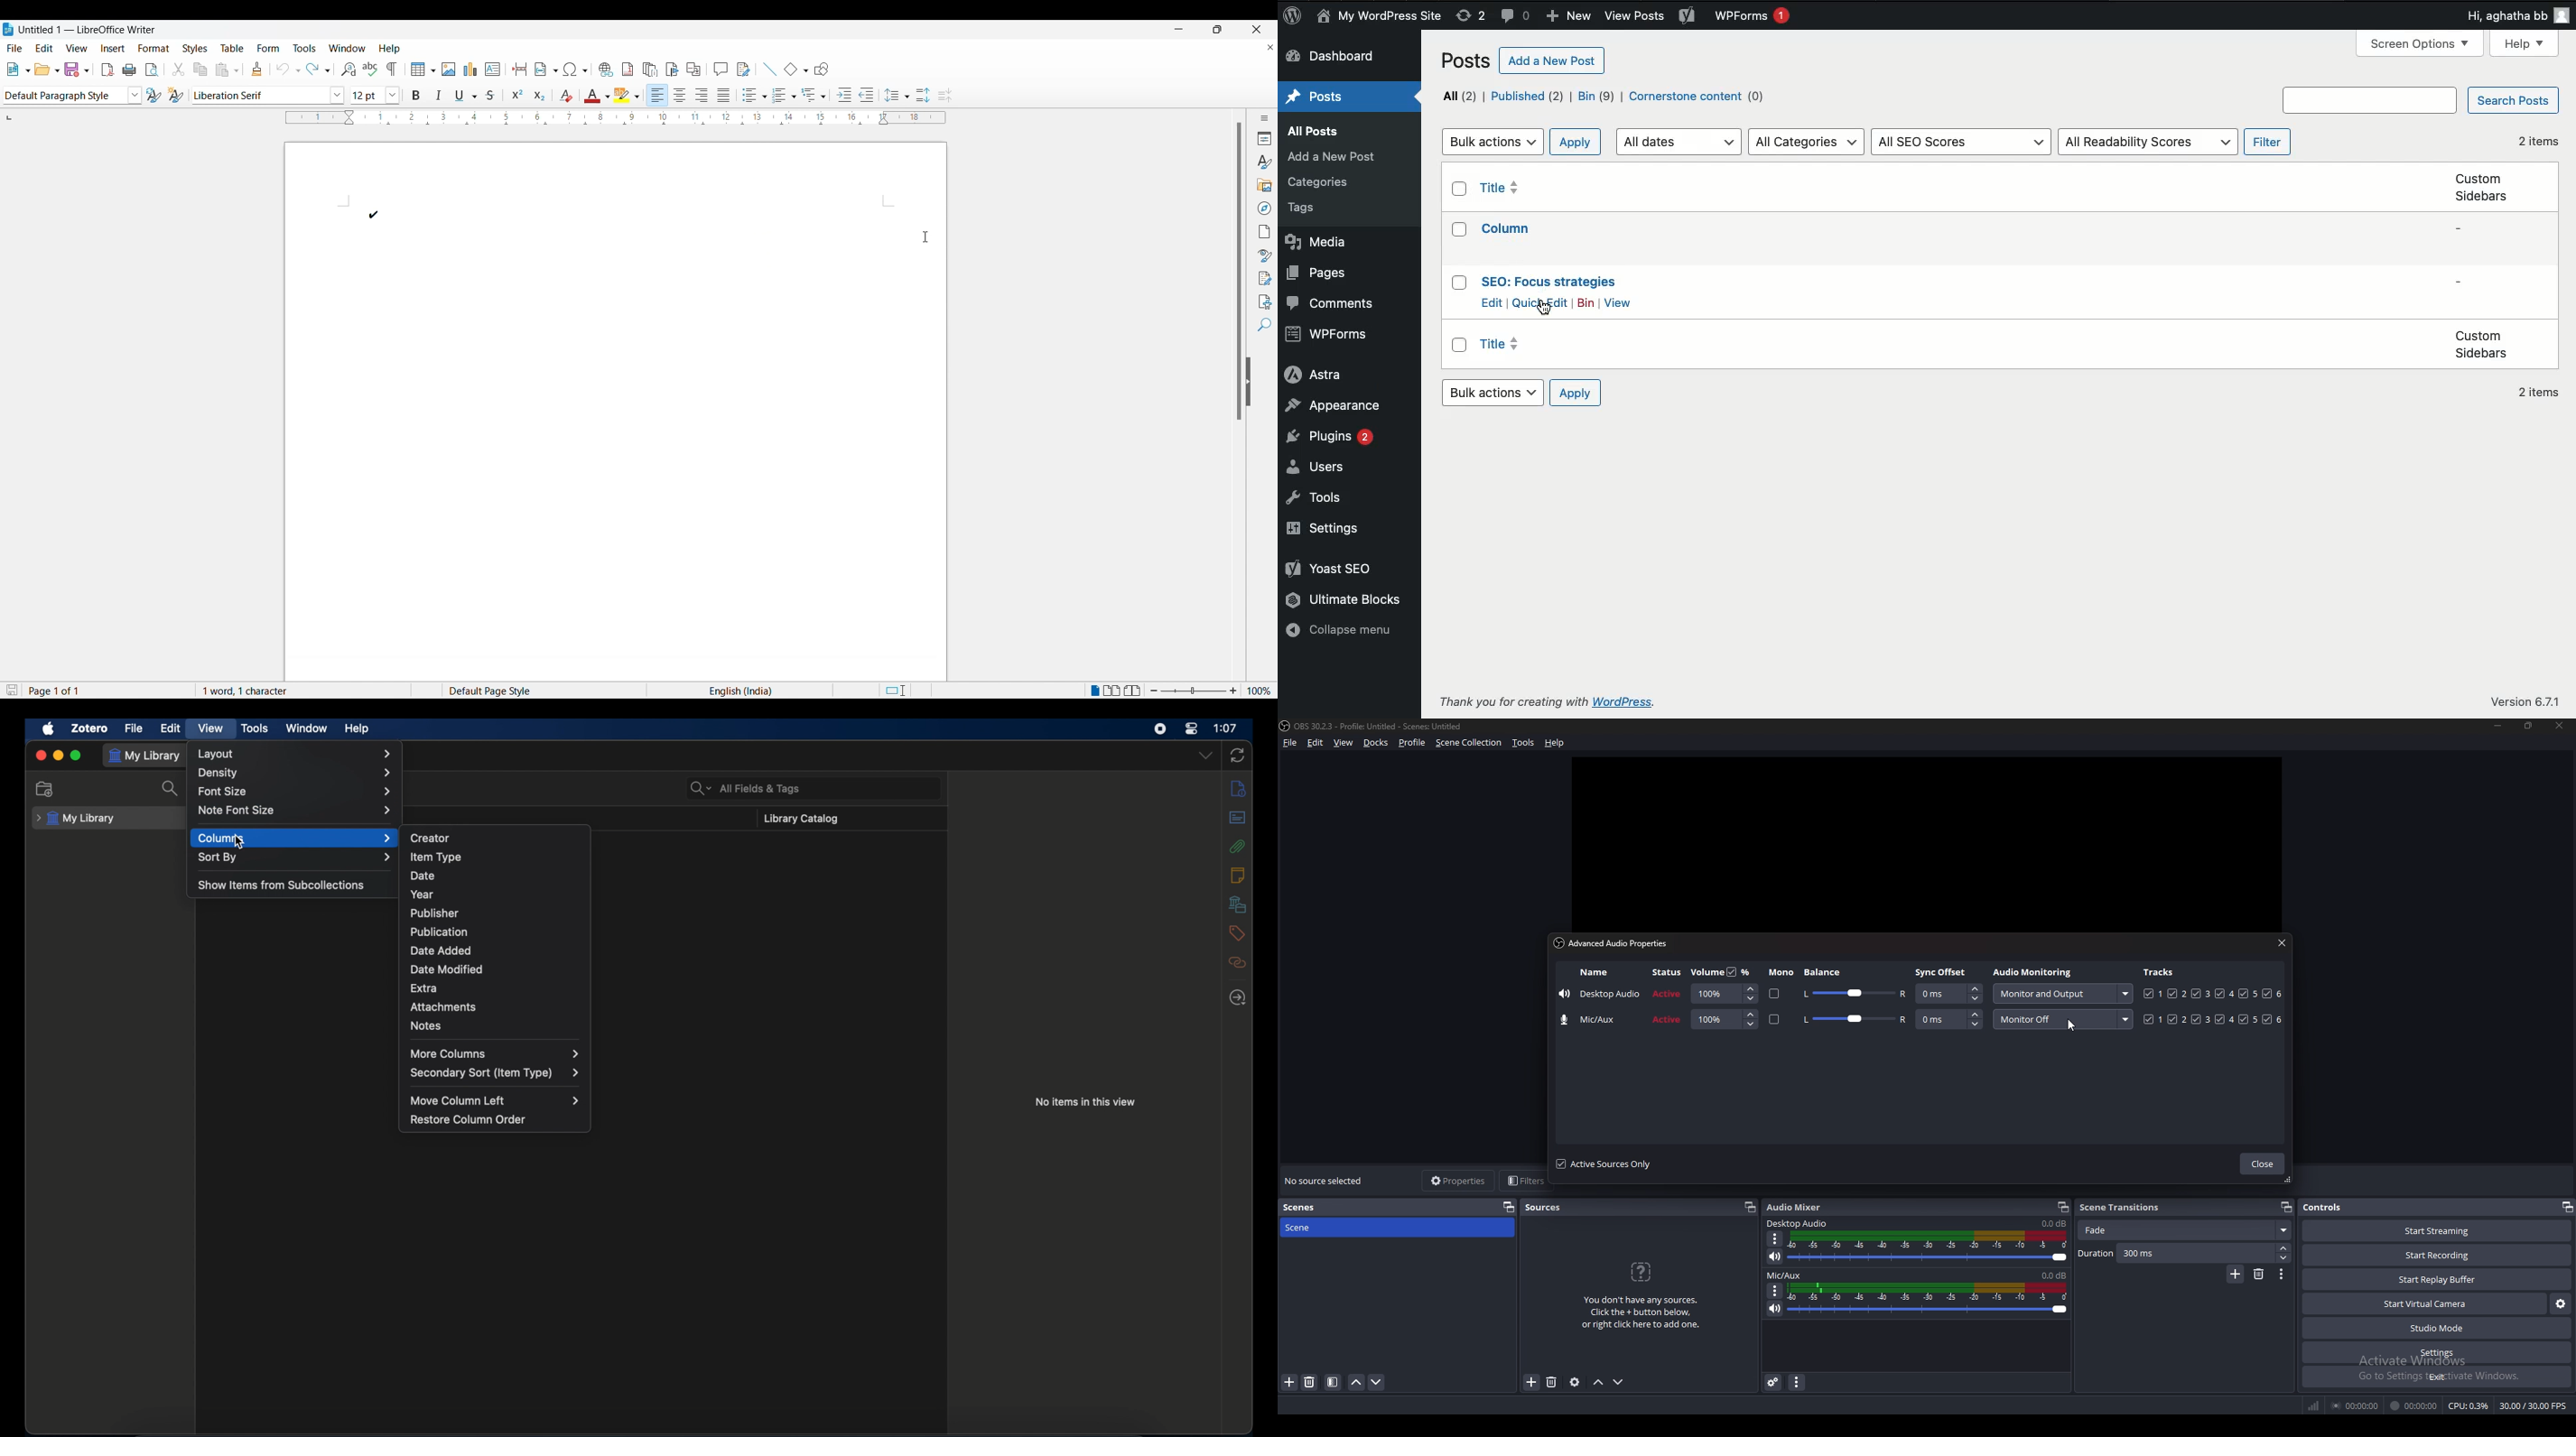 The image size is (2576, 1456). I want to click on add source, so click(1532, 1382).